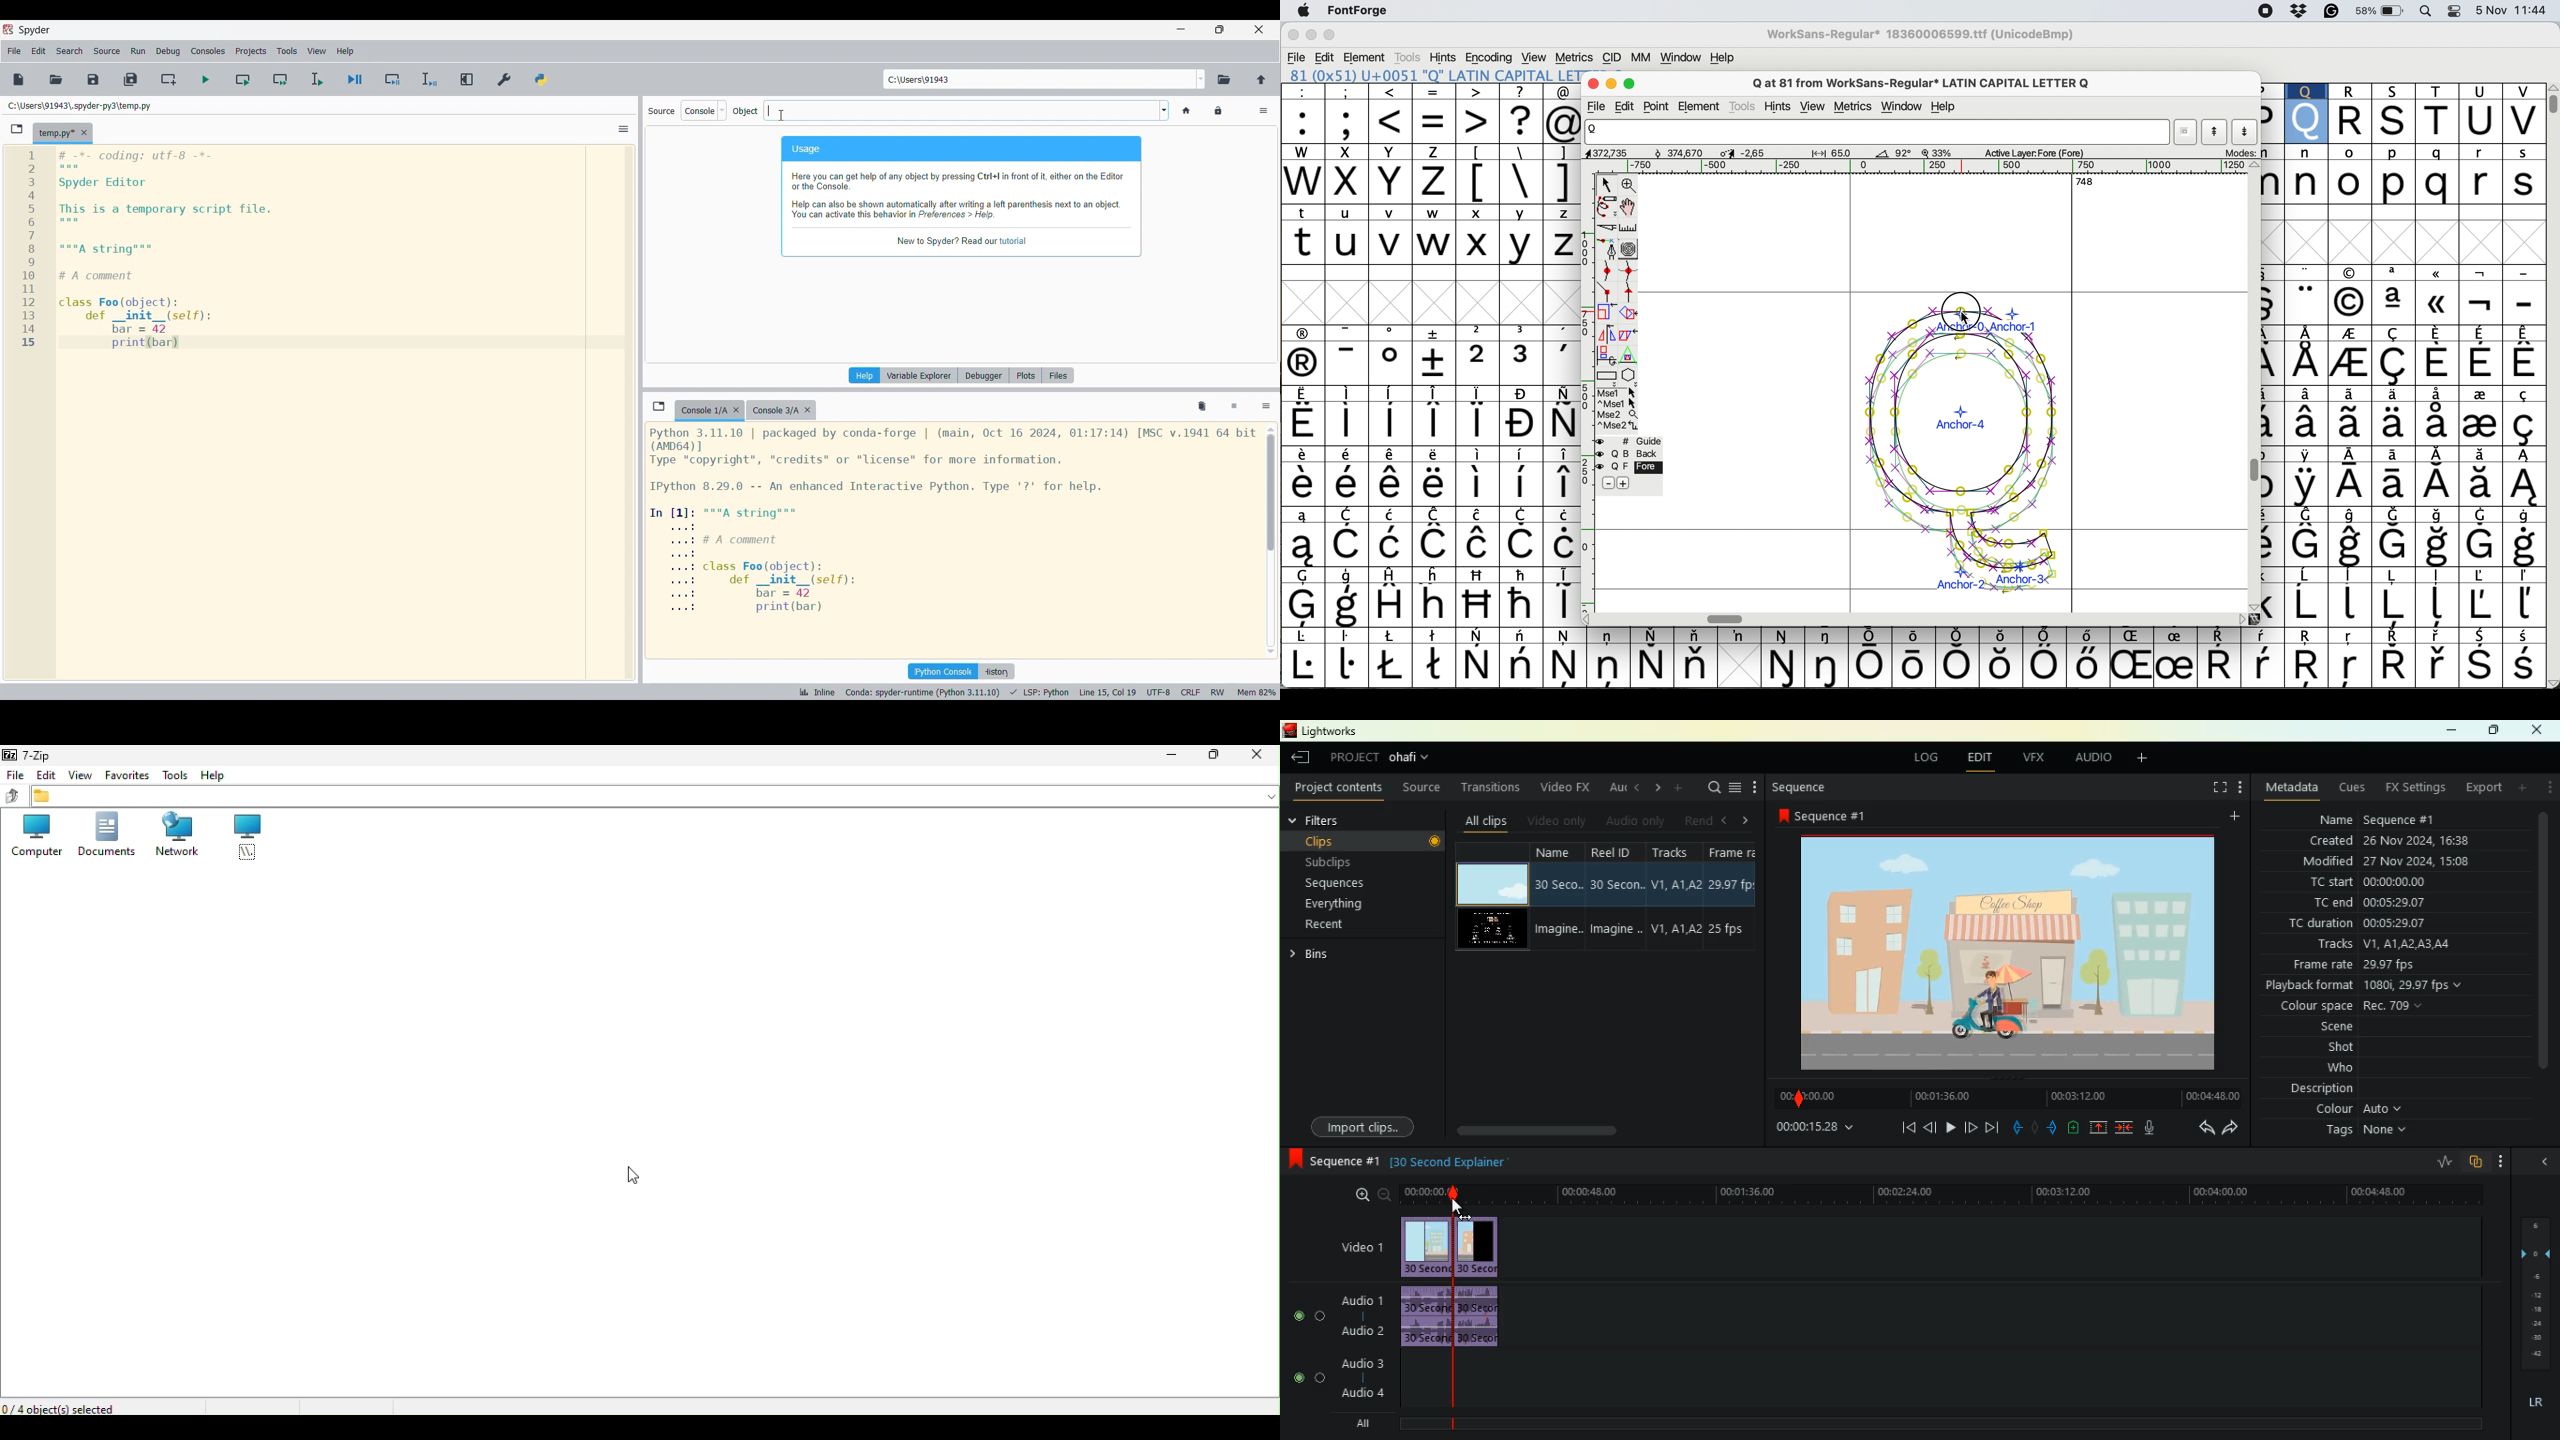  I want to click on Options, so click(1264, 111).